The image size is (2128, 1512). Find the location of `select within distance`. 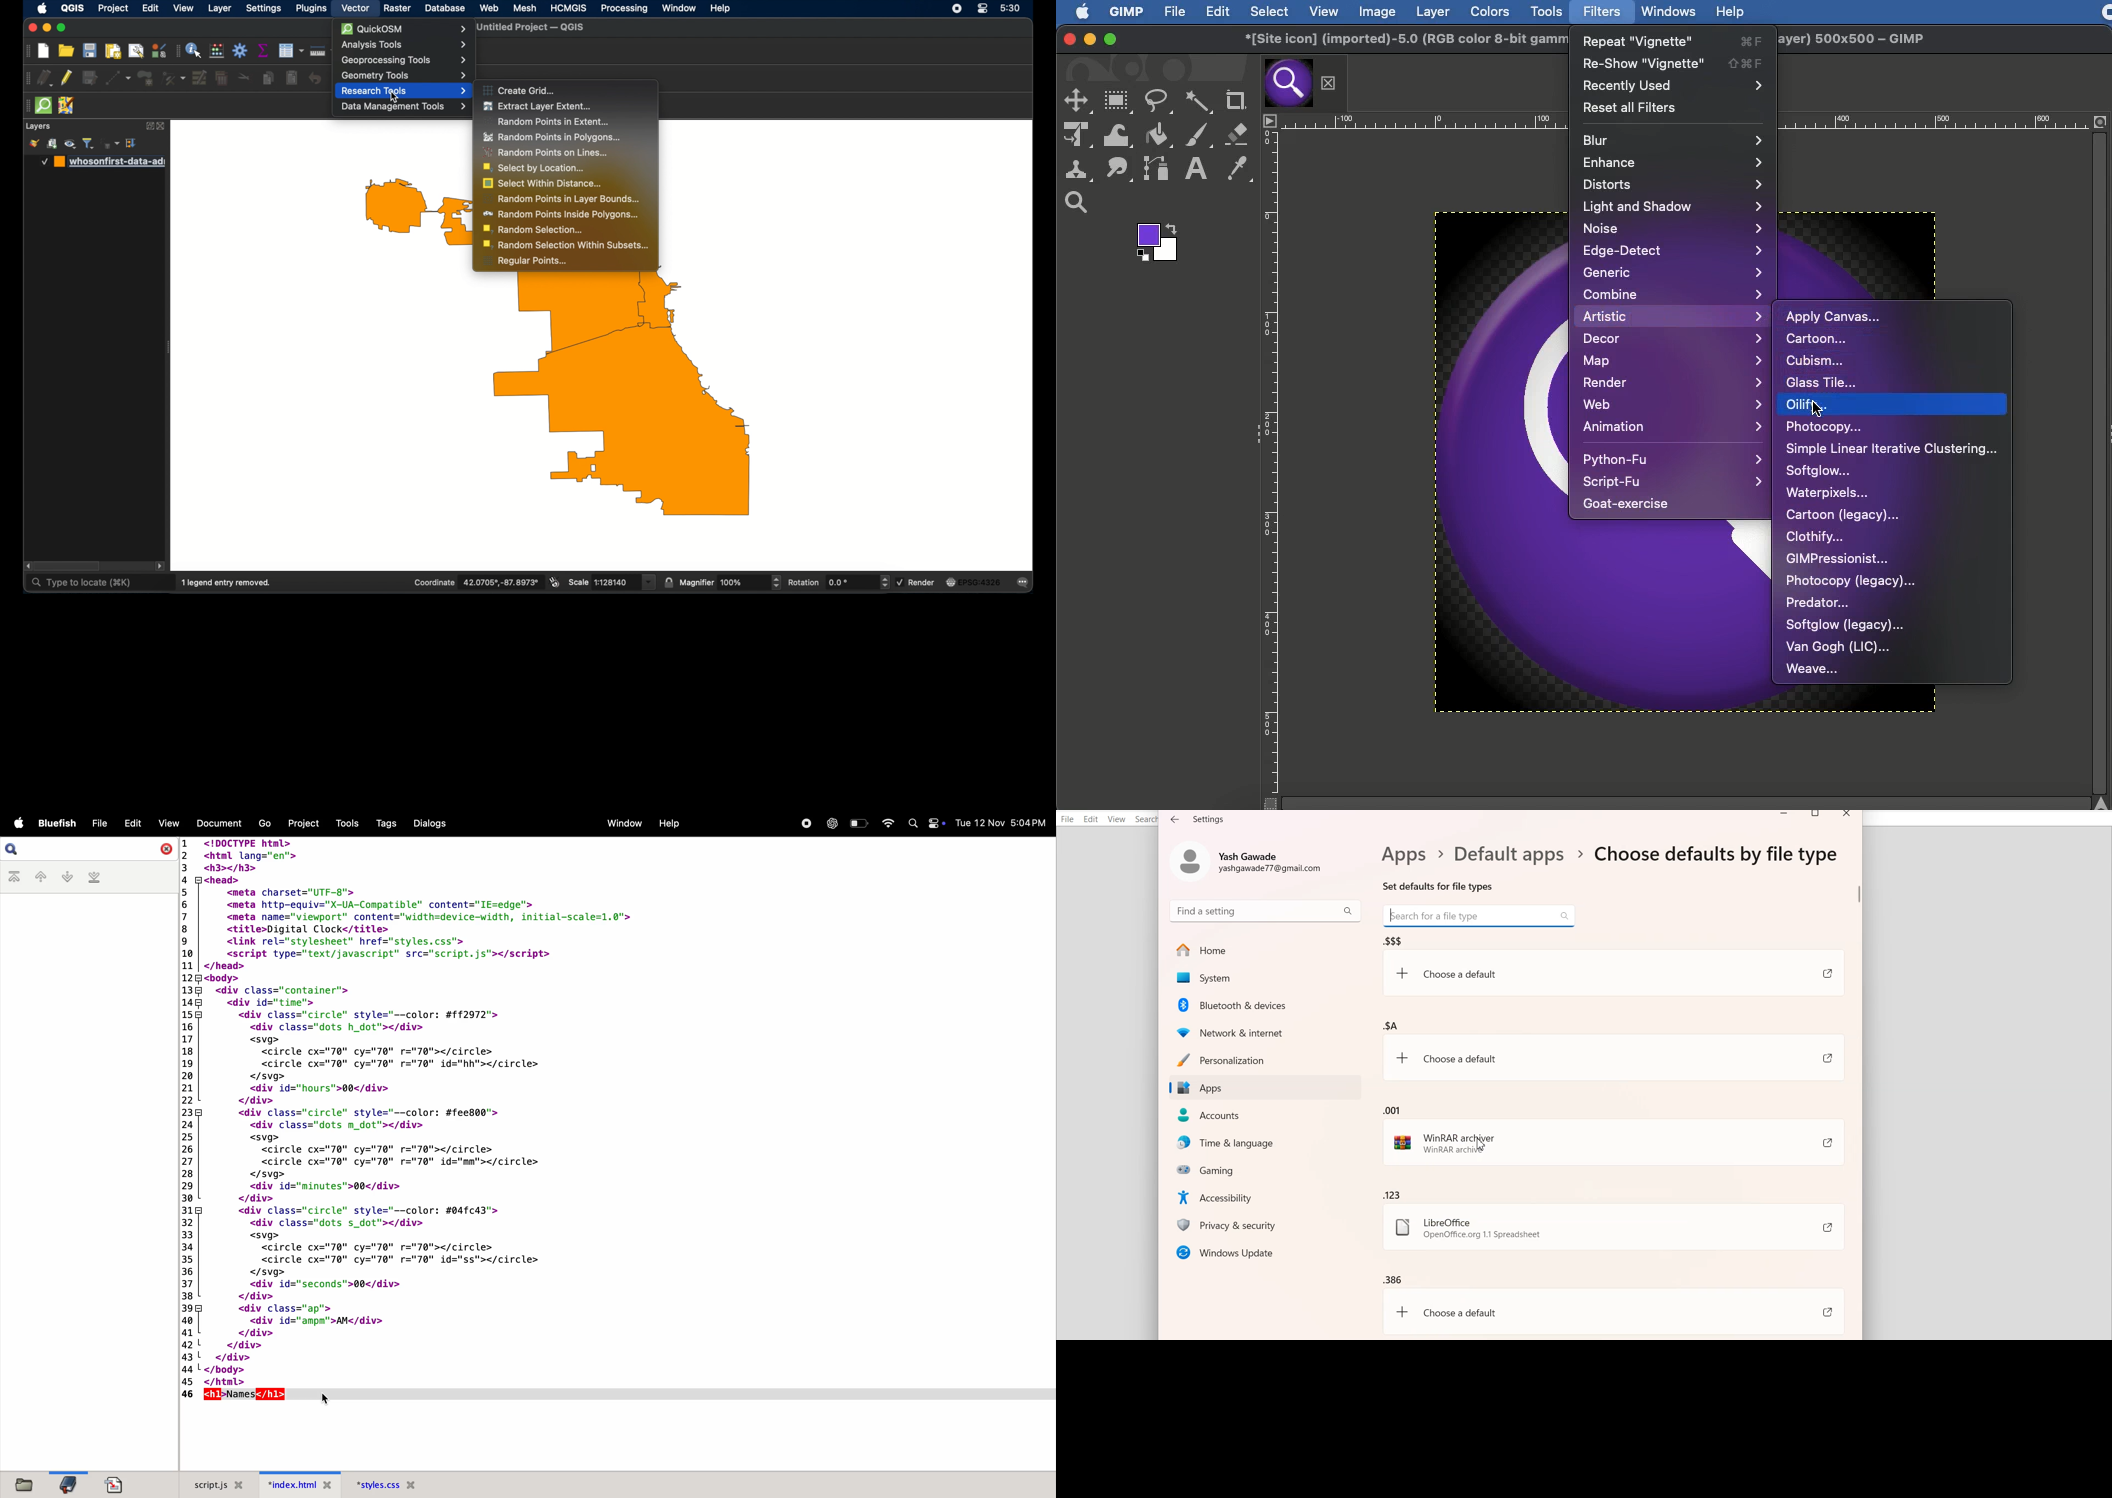

select within distance is located at coordinates (543, 184).